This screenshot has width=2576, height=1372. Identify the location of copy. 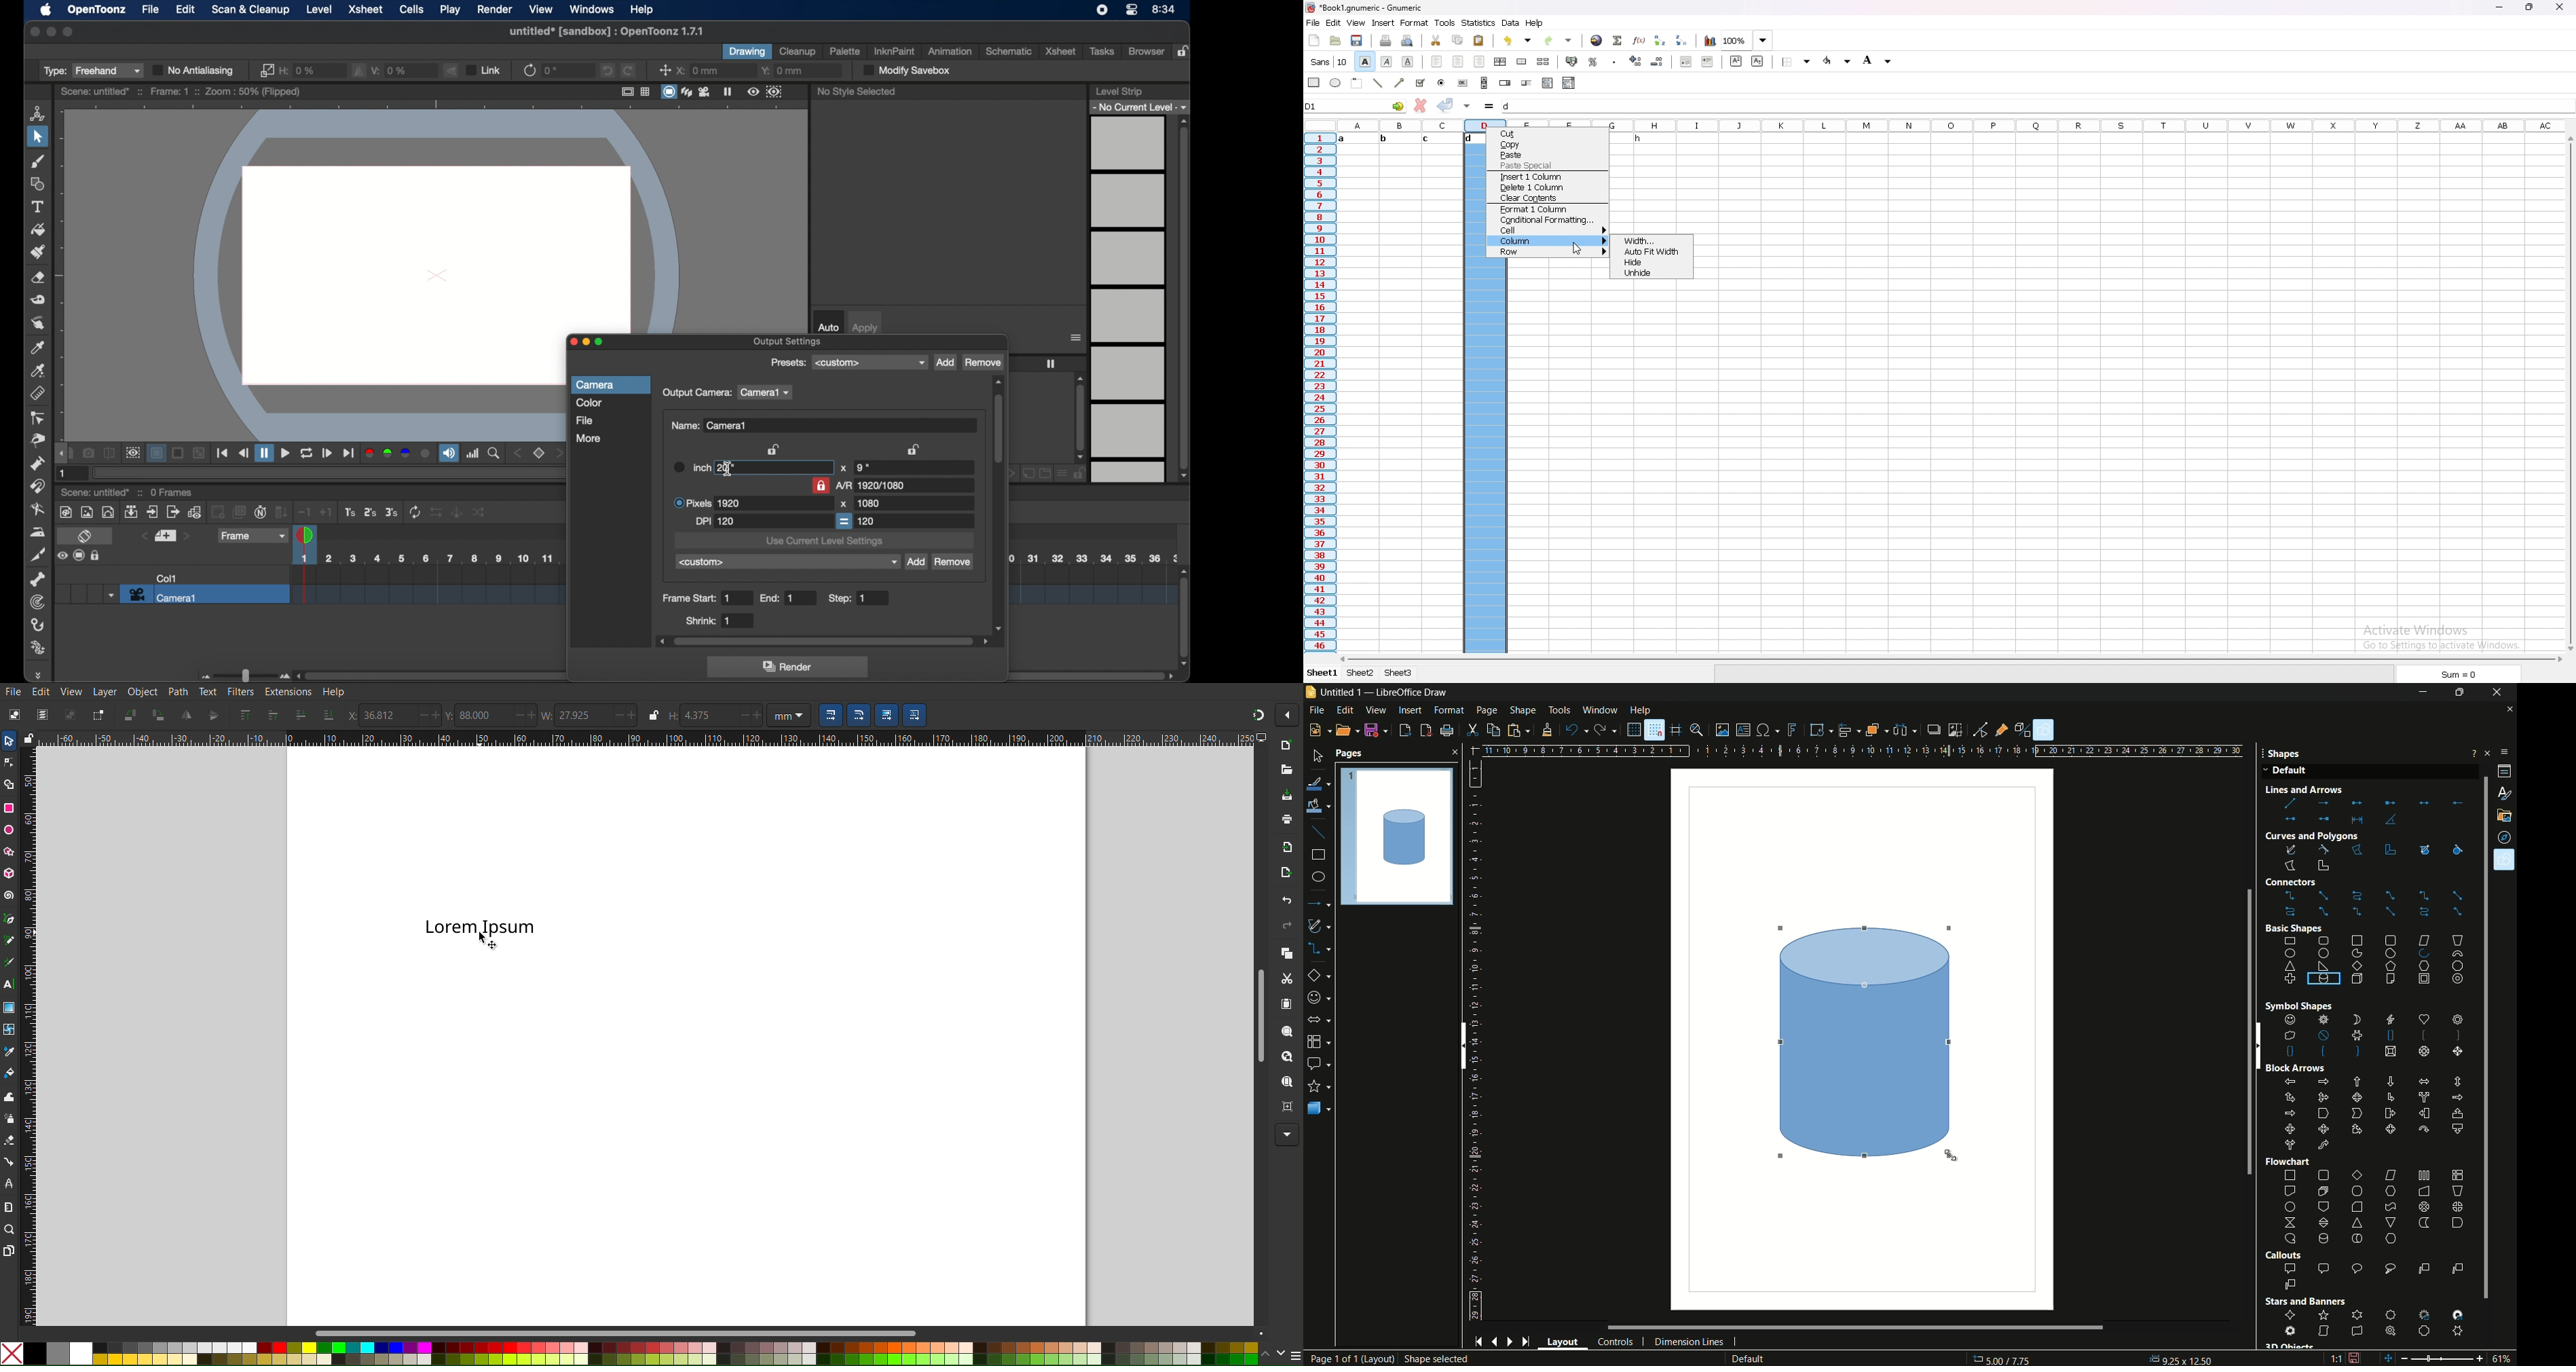
(1494, 730).